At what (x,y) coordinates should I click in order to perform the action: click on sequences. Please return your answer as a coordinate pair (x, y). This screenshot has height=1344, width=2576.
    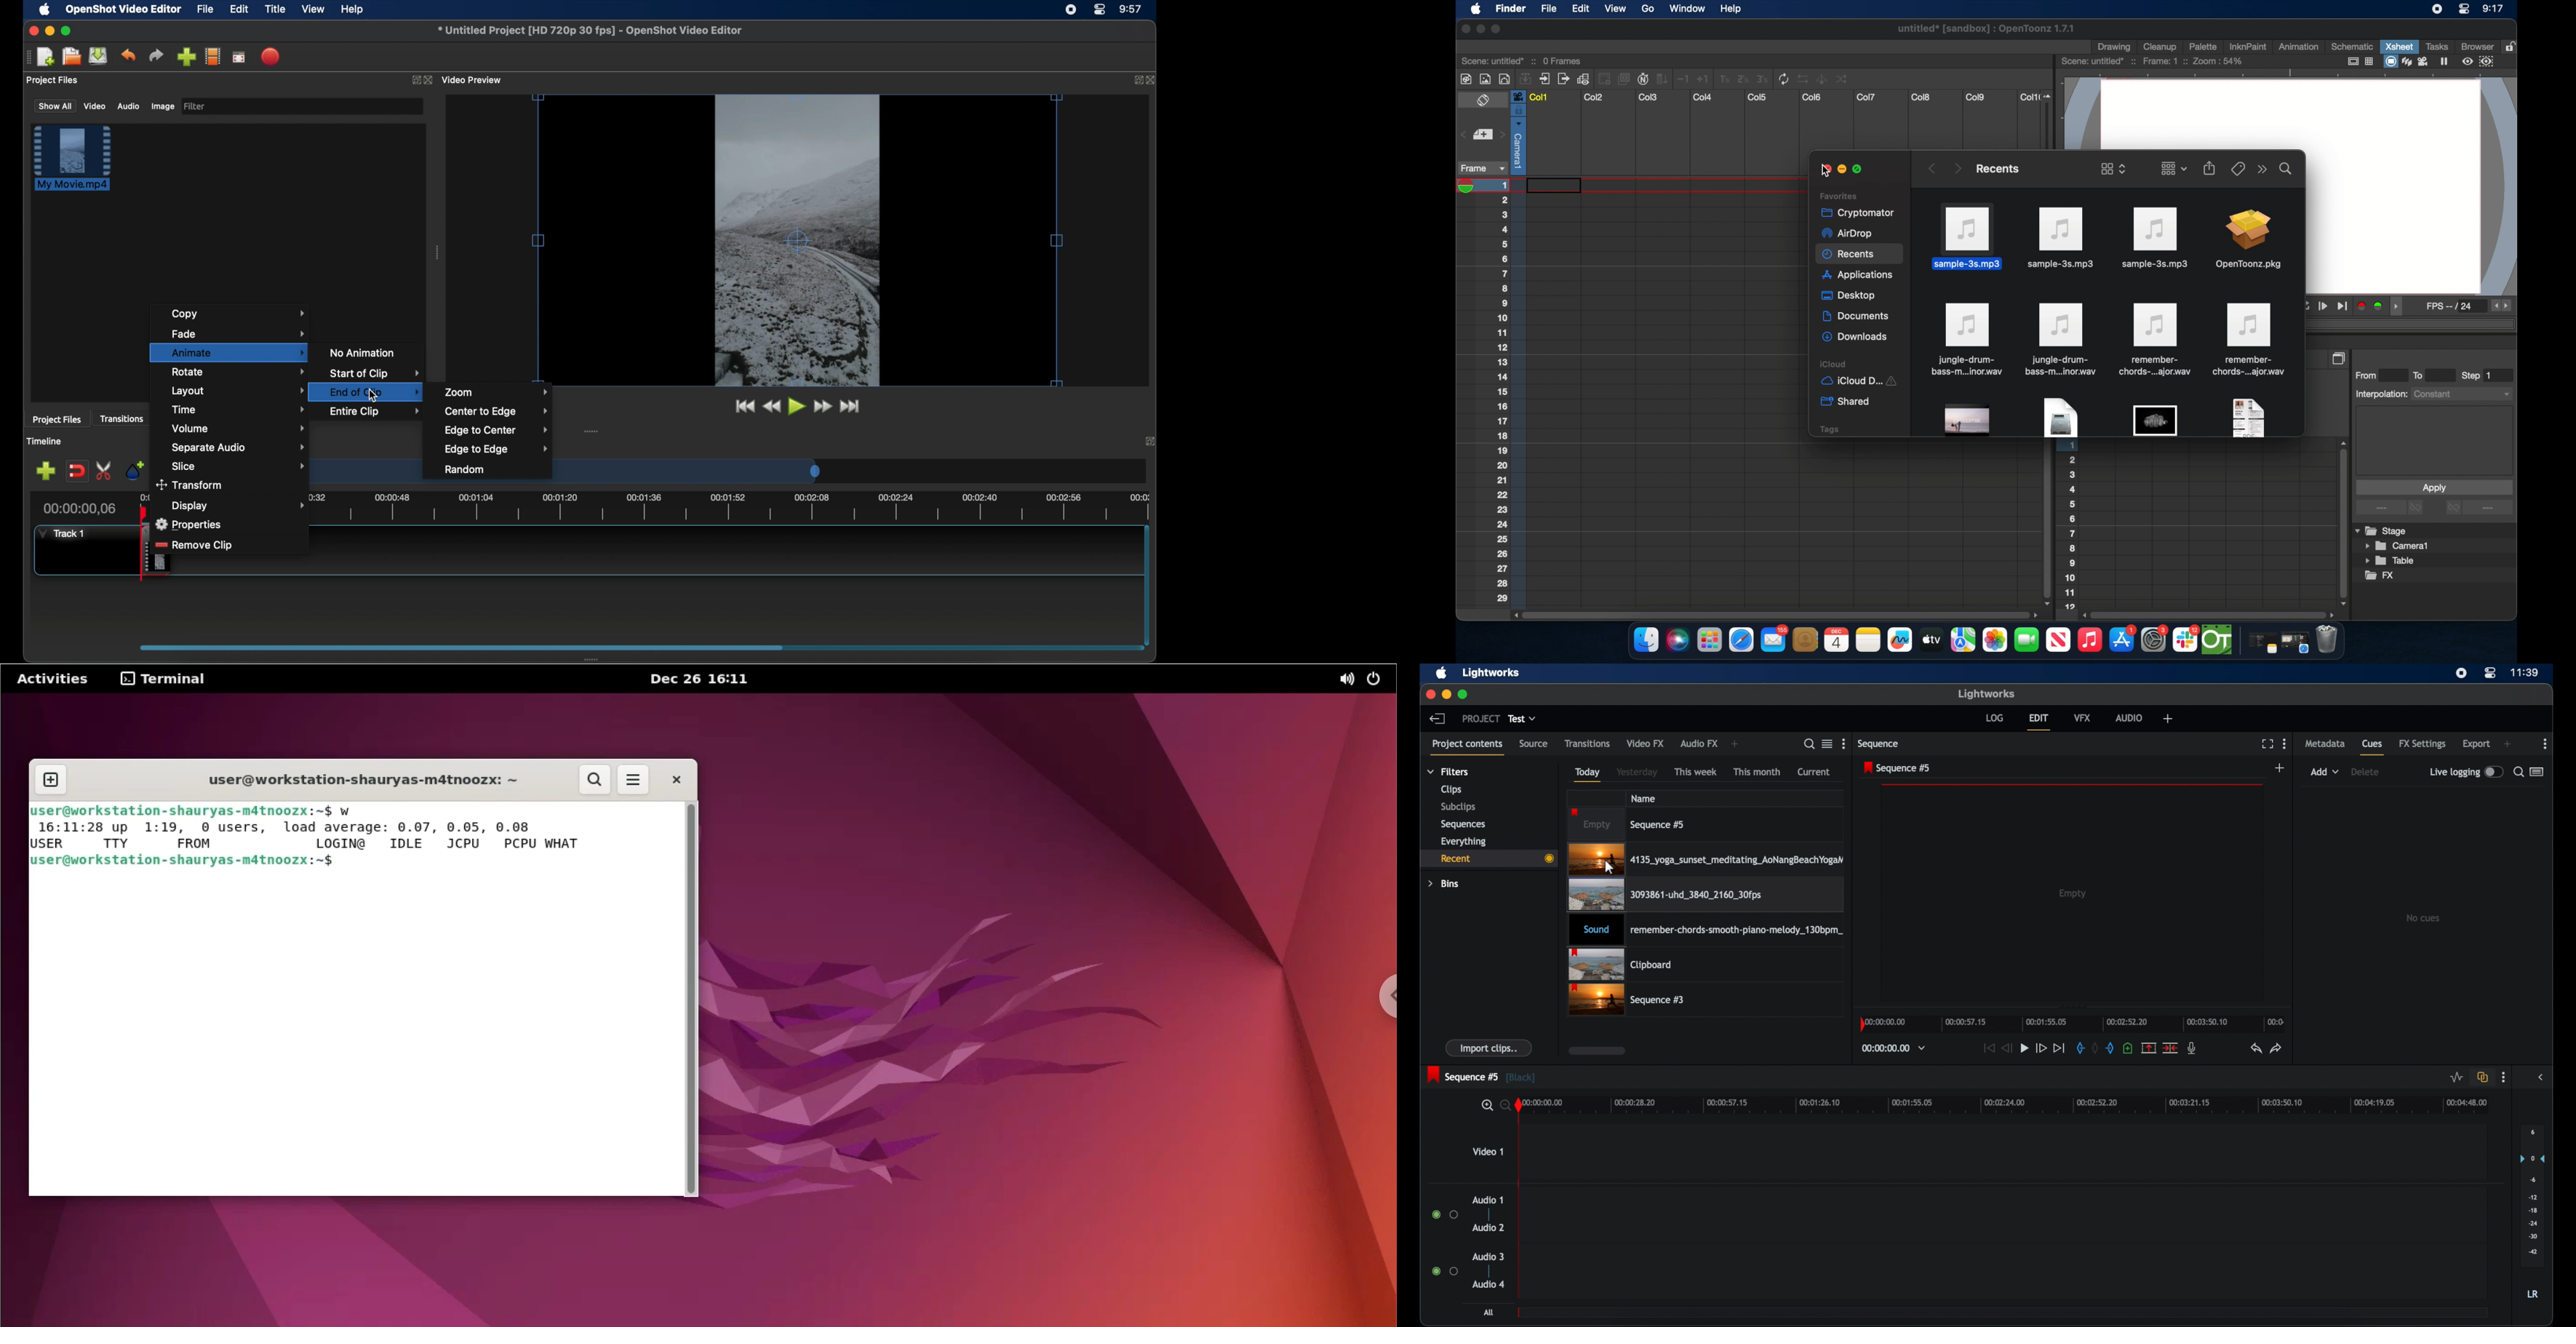
    Looking at the image, I should click on (1462, 824).